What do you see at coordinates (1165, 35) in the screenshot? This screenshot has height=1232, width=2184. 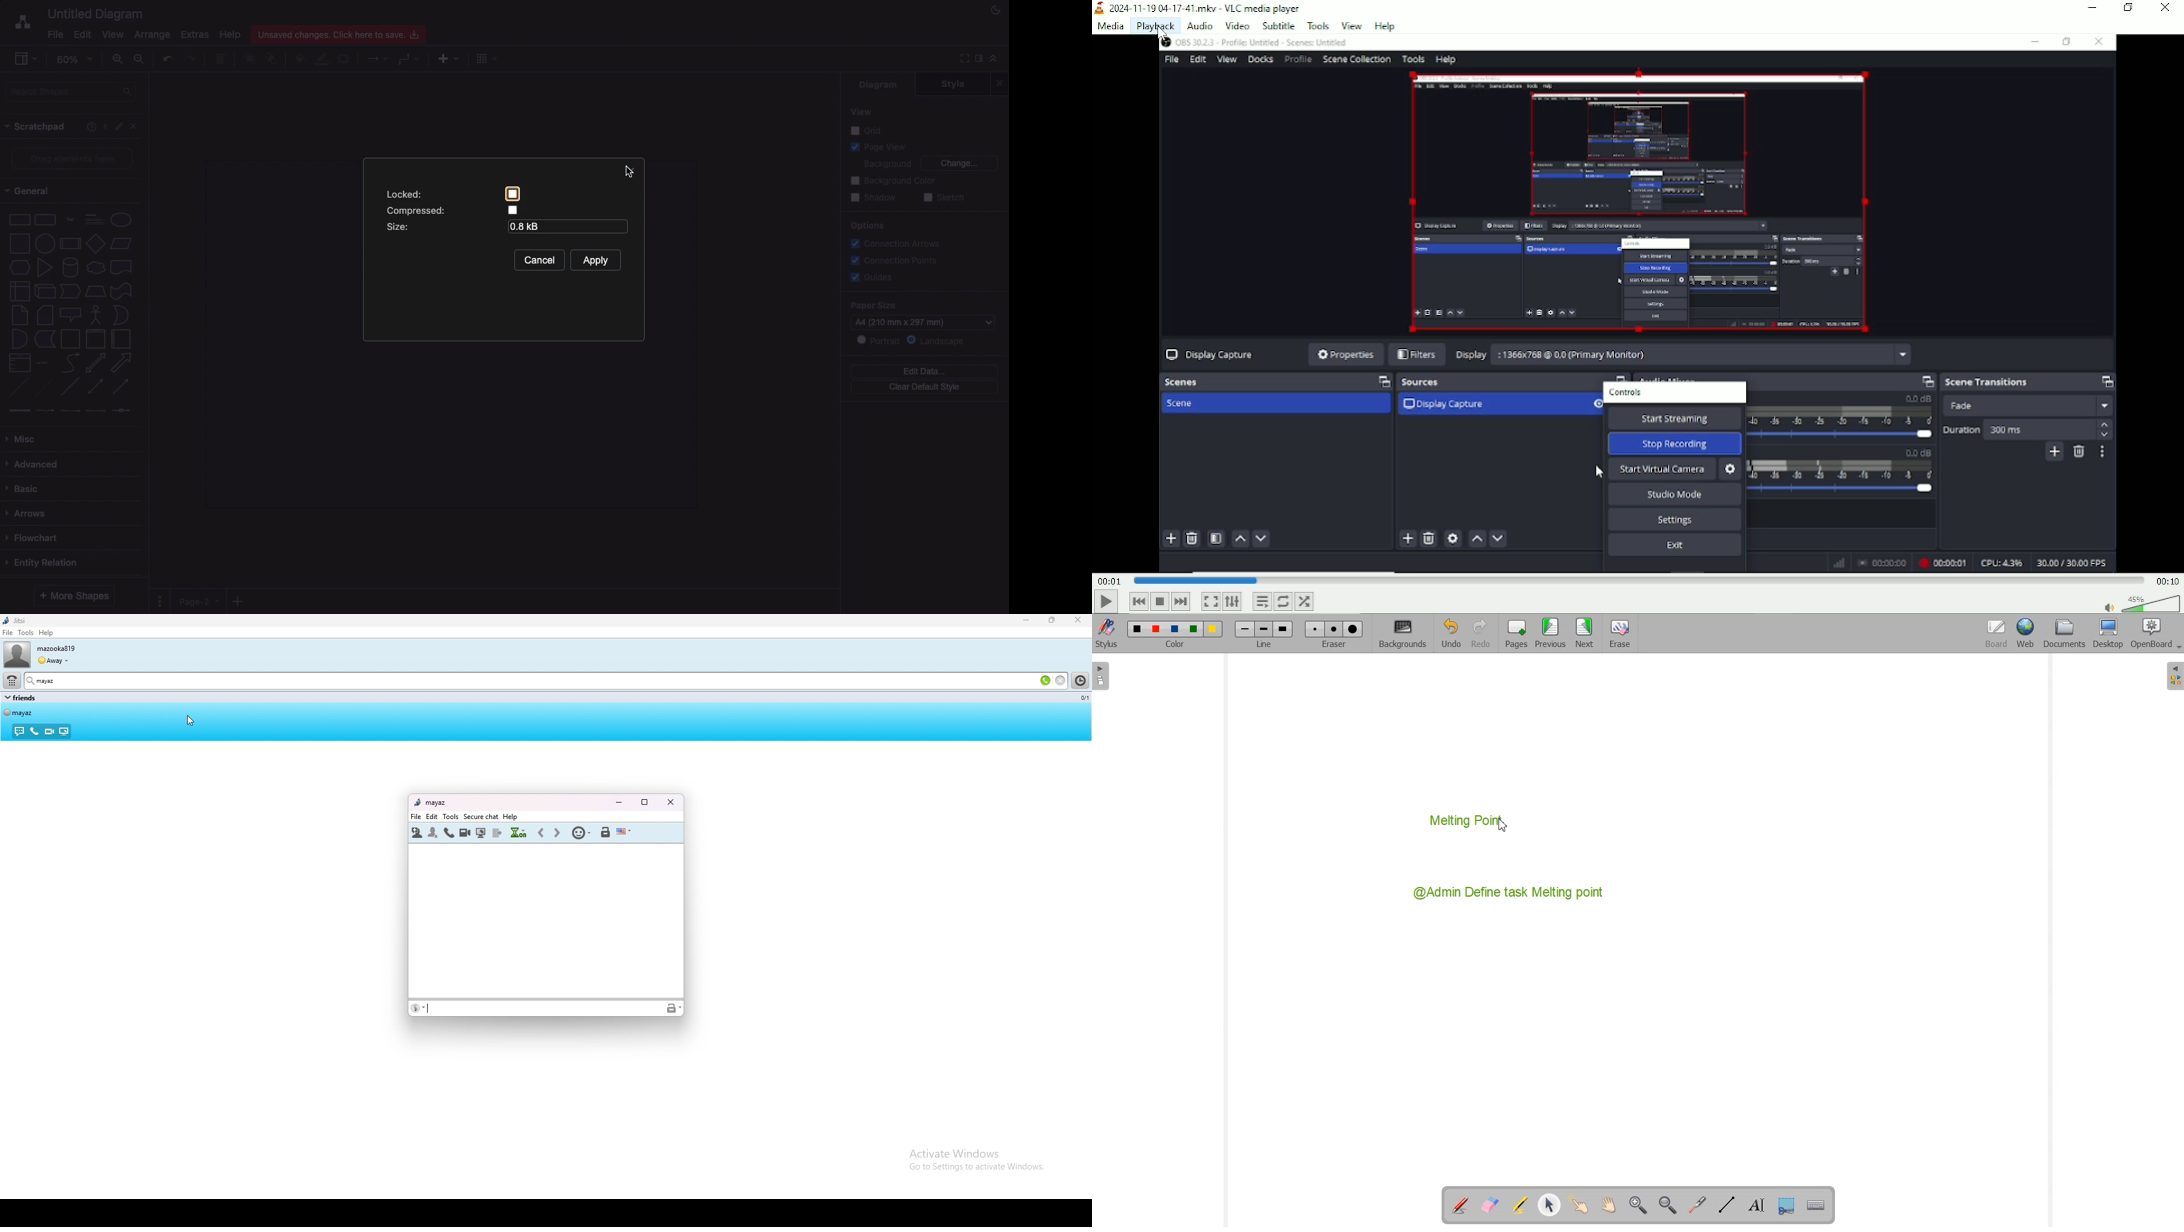 I see `cursor` at bounding box center [1165, 35].